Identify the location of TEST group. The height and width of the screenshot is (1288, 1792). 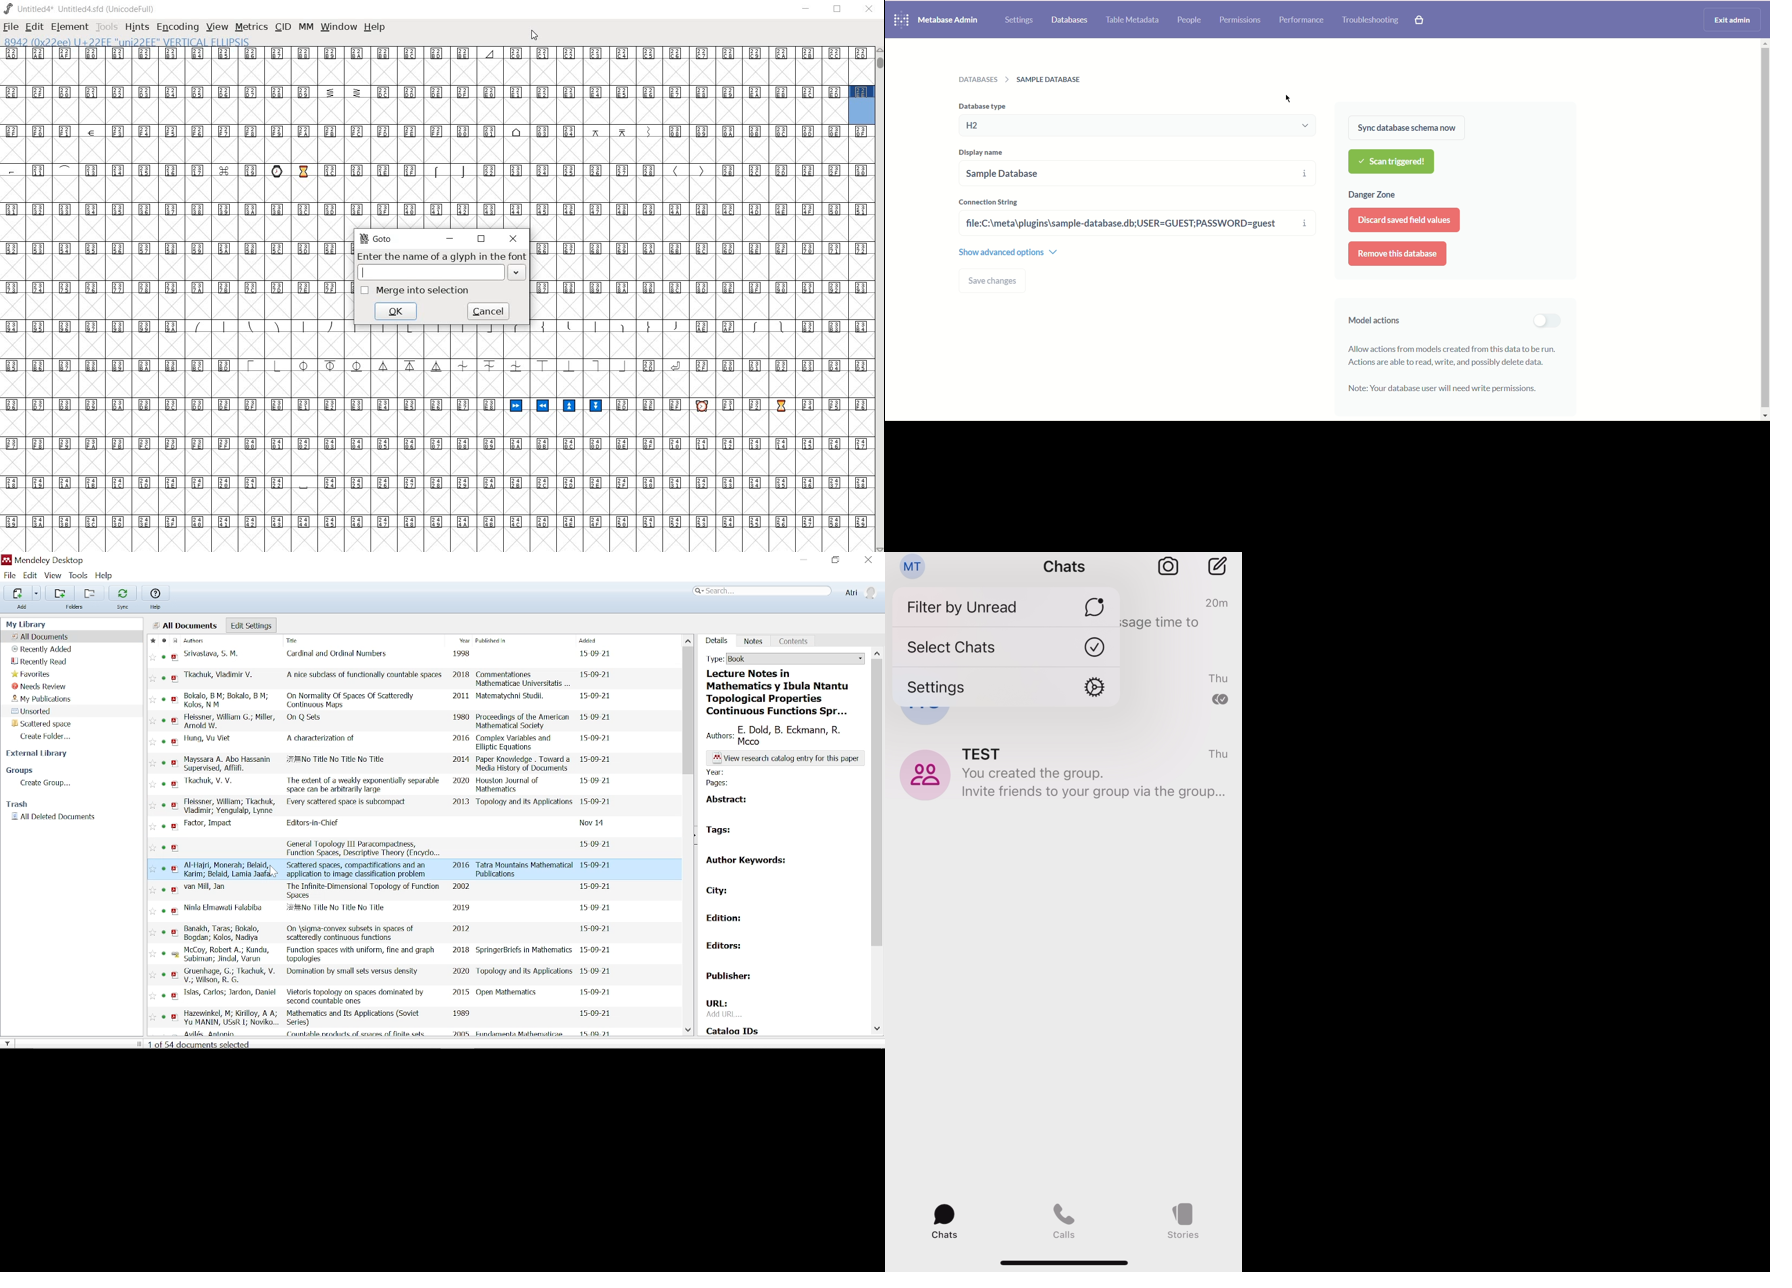
(1065, 776).